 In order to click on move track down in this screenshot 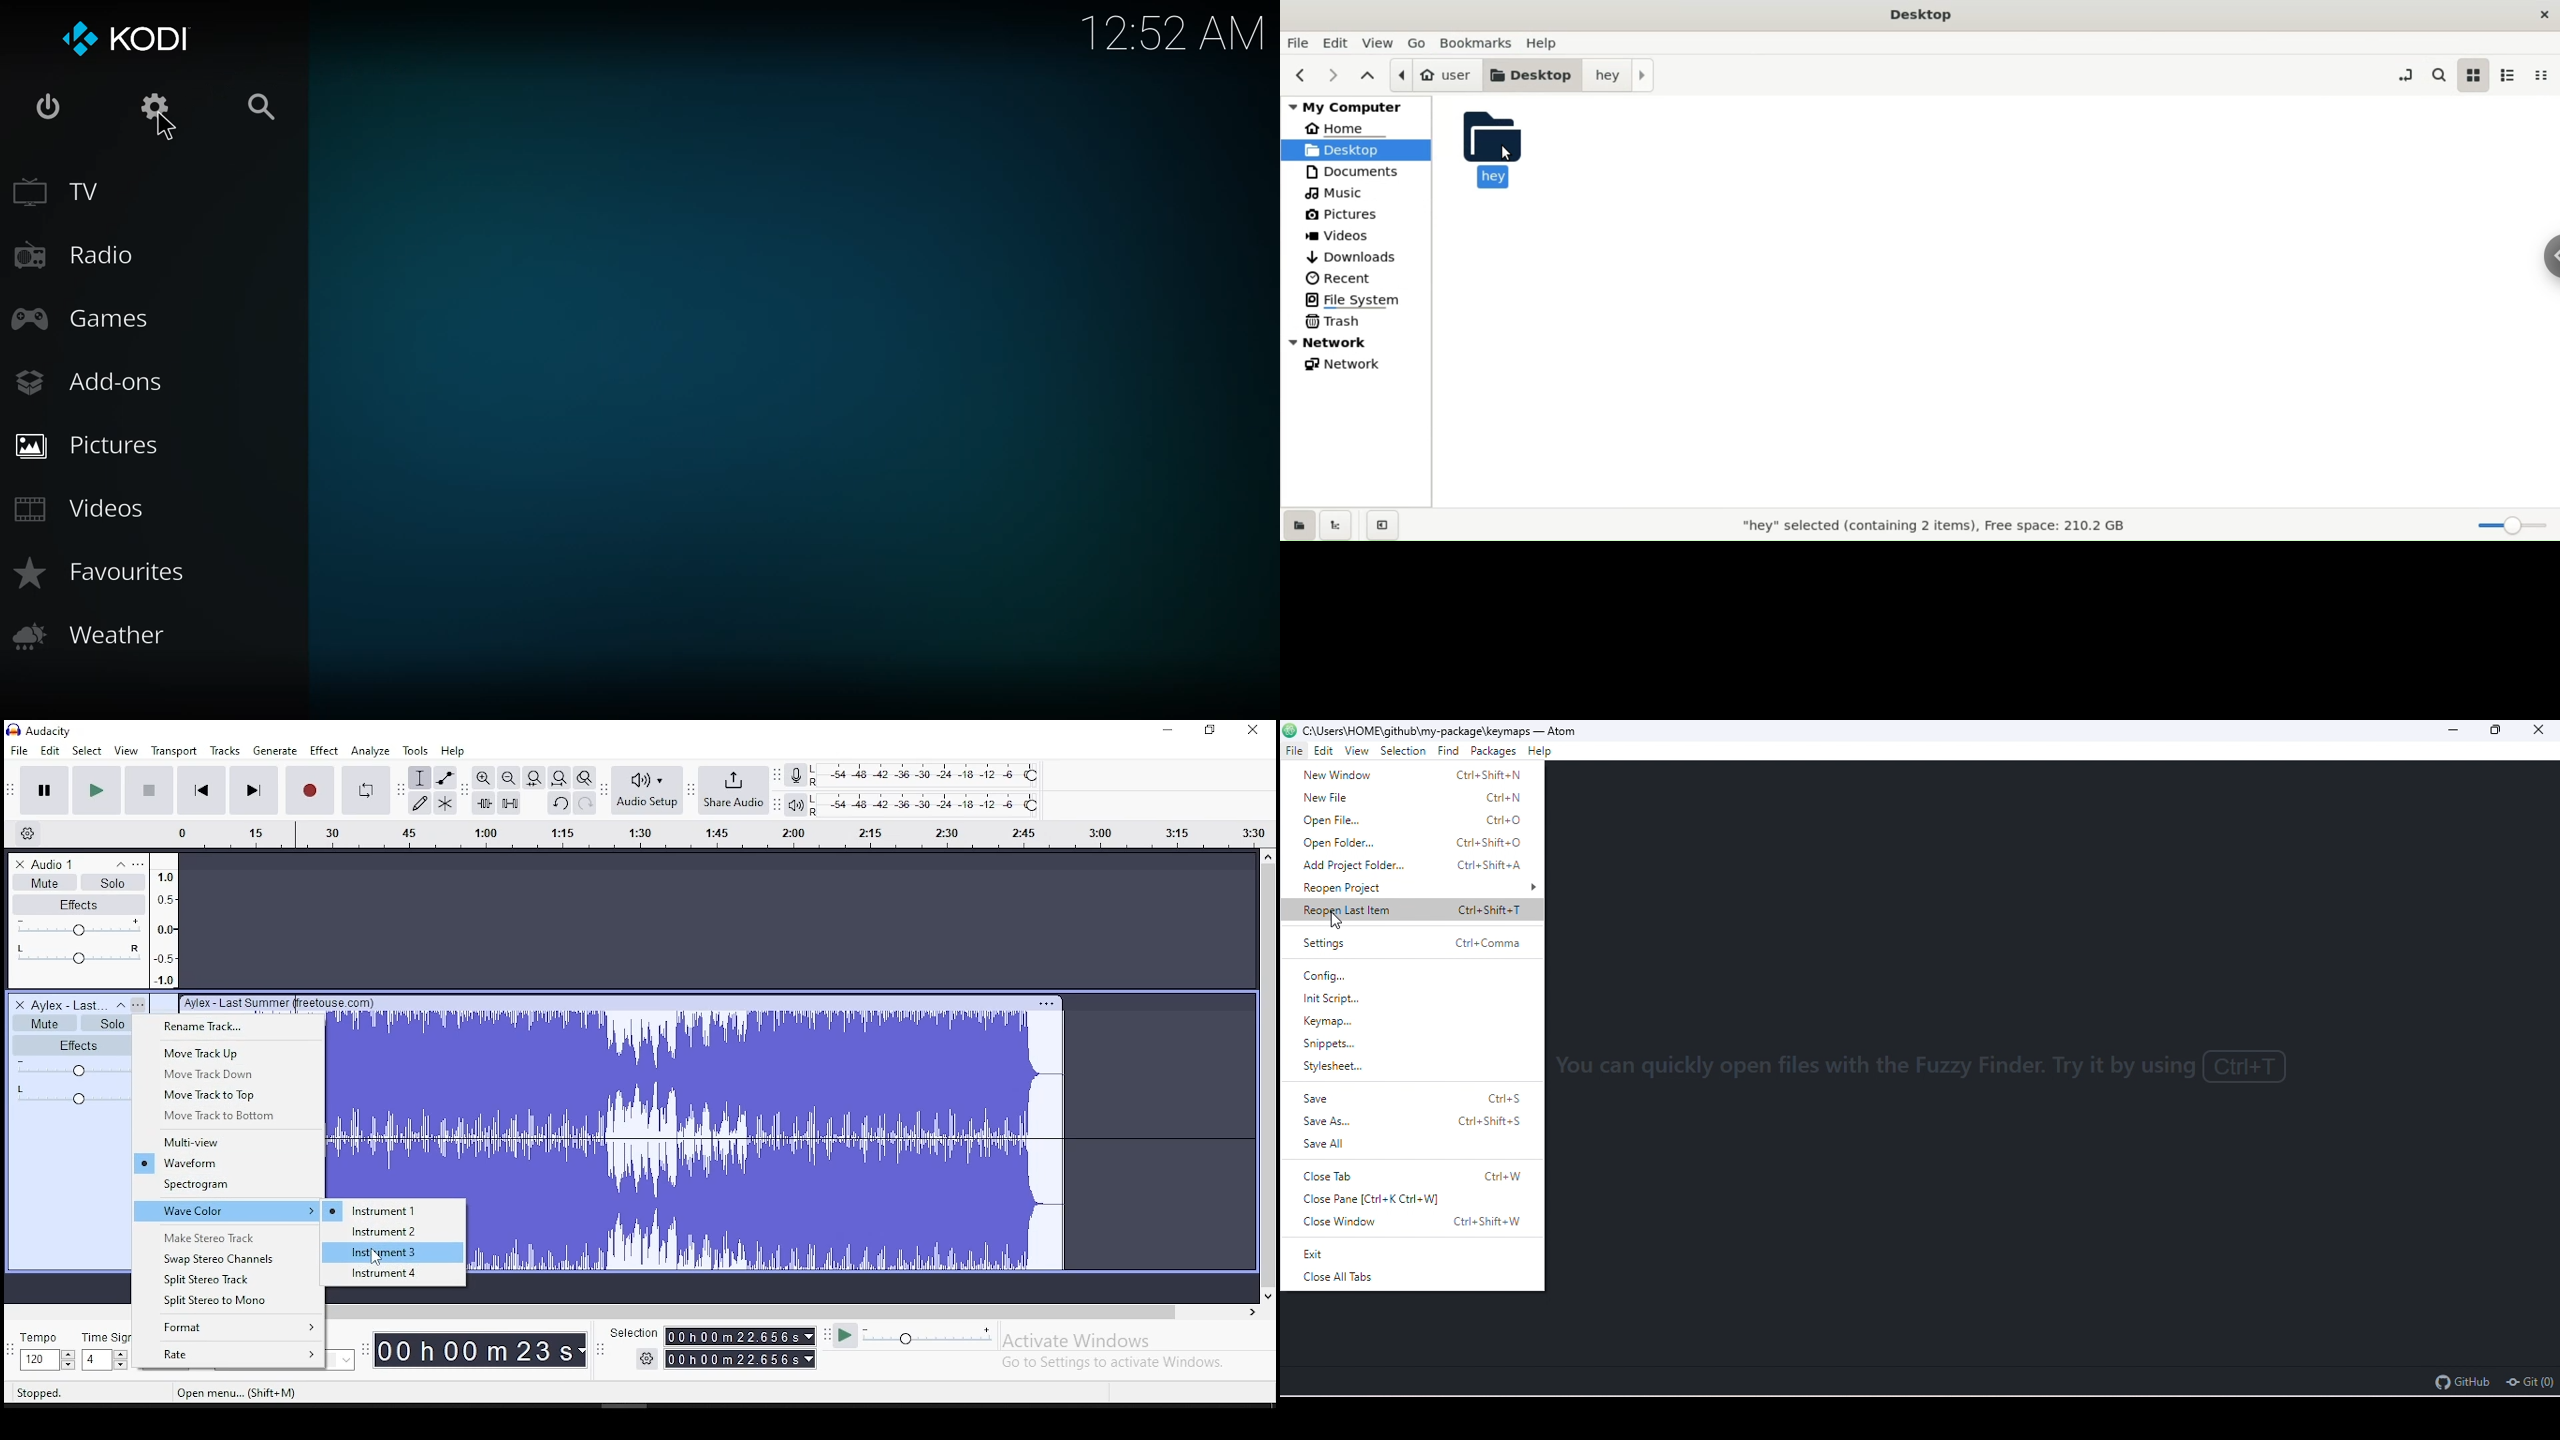, I will do `click(230, 1073)`.